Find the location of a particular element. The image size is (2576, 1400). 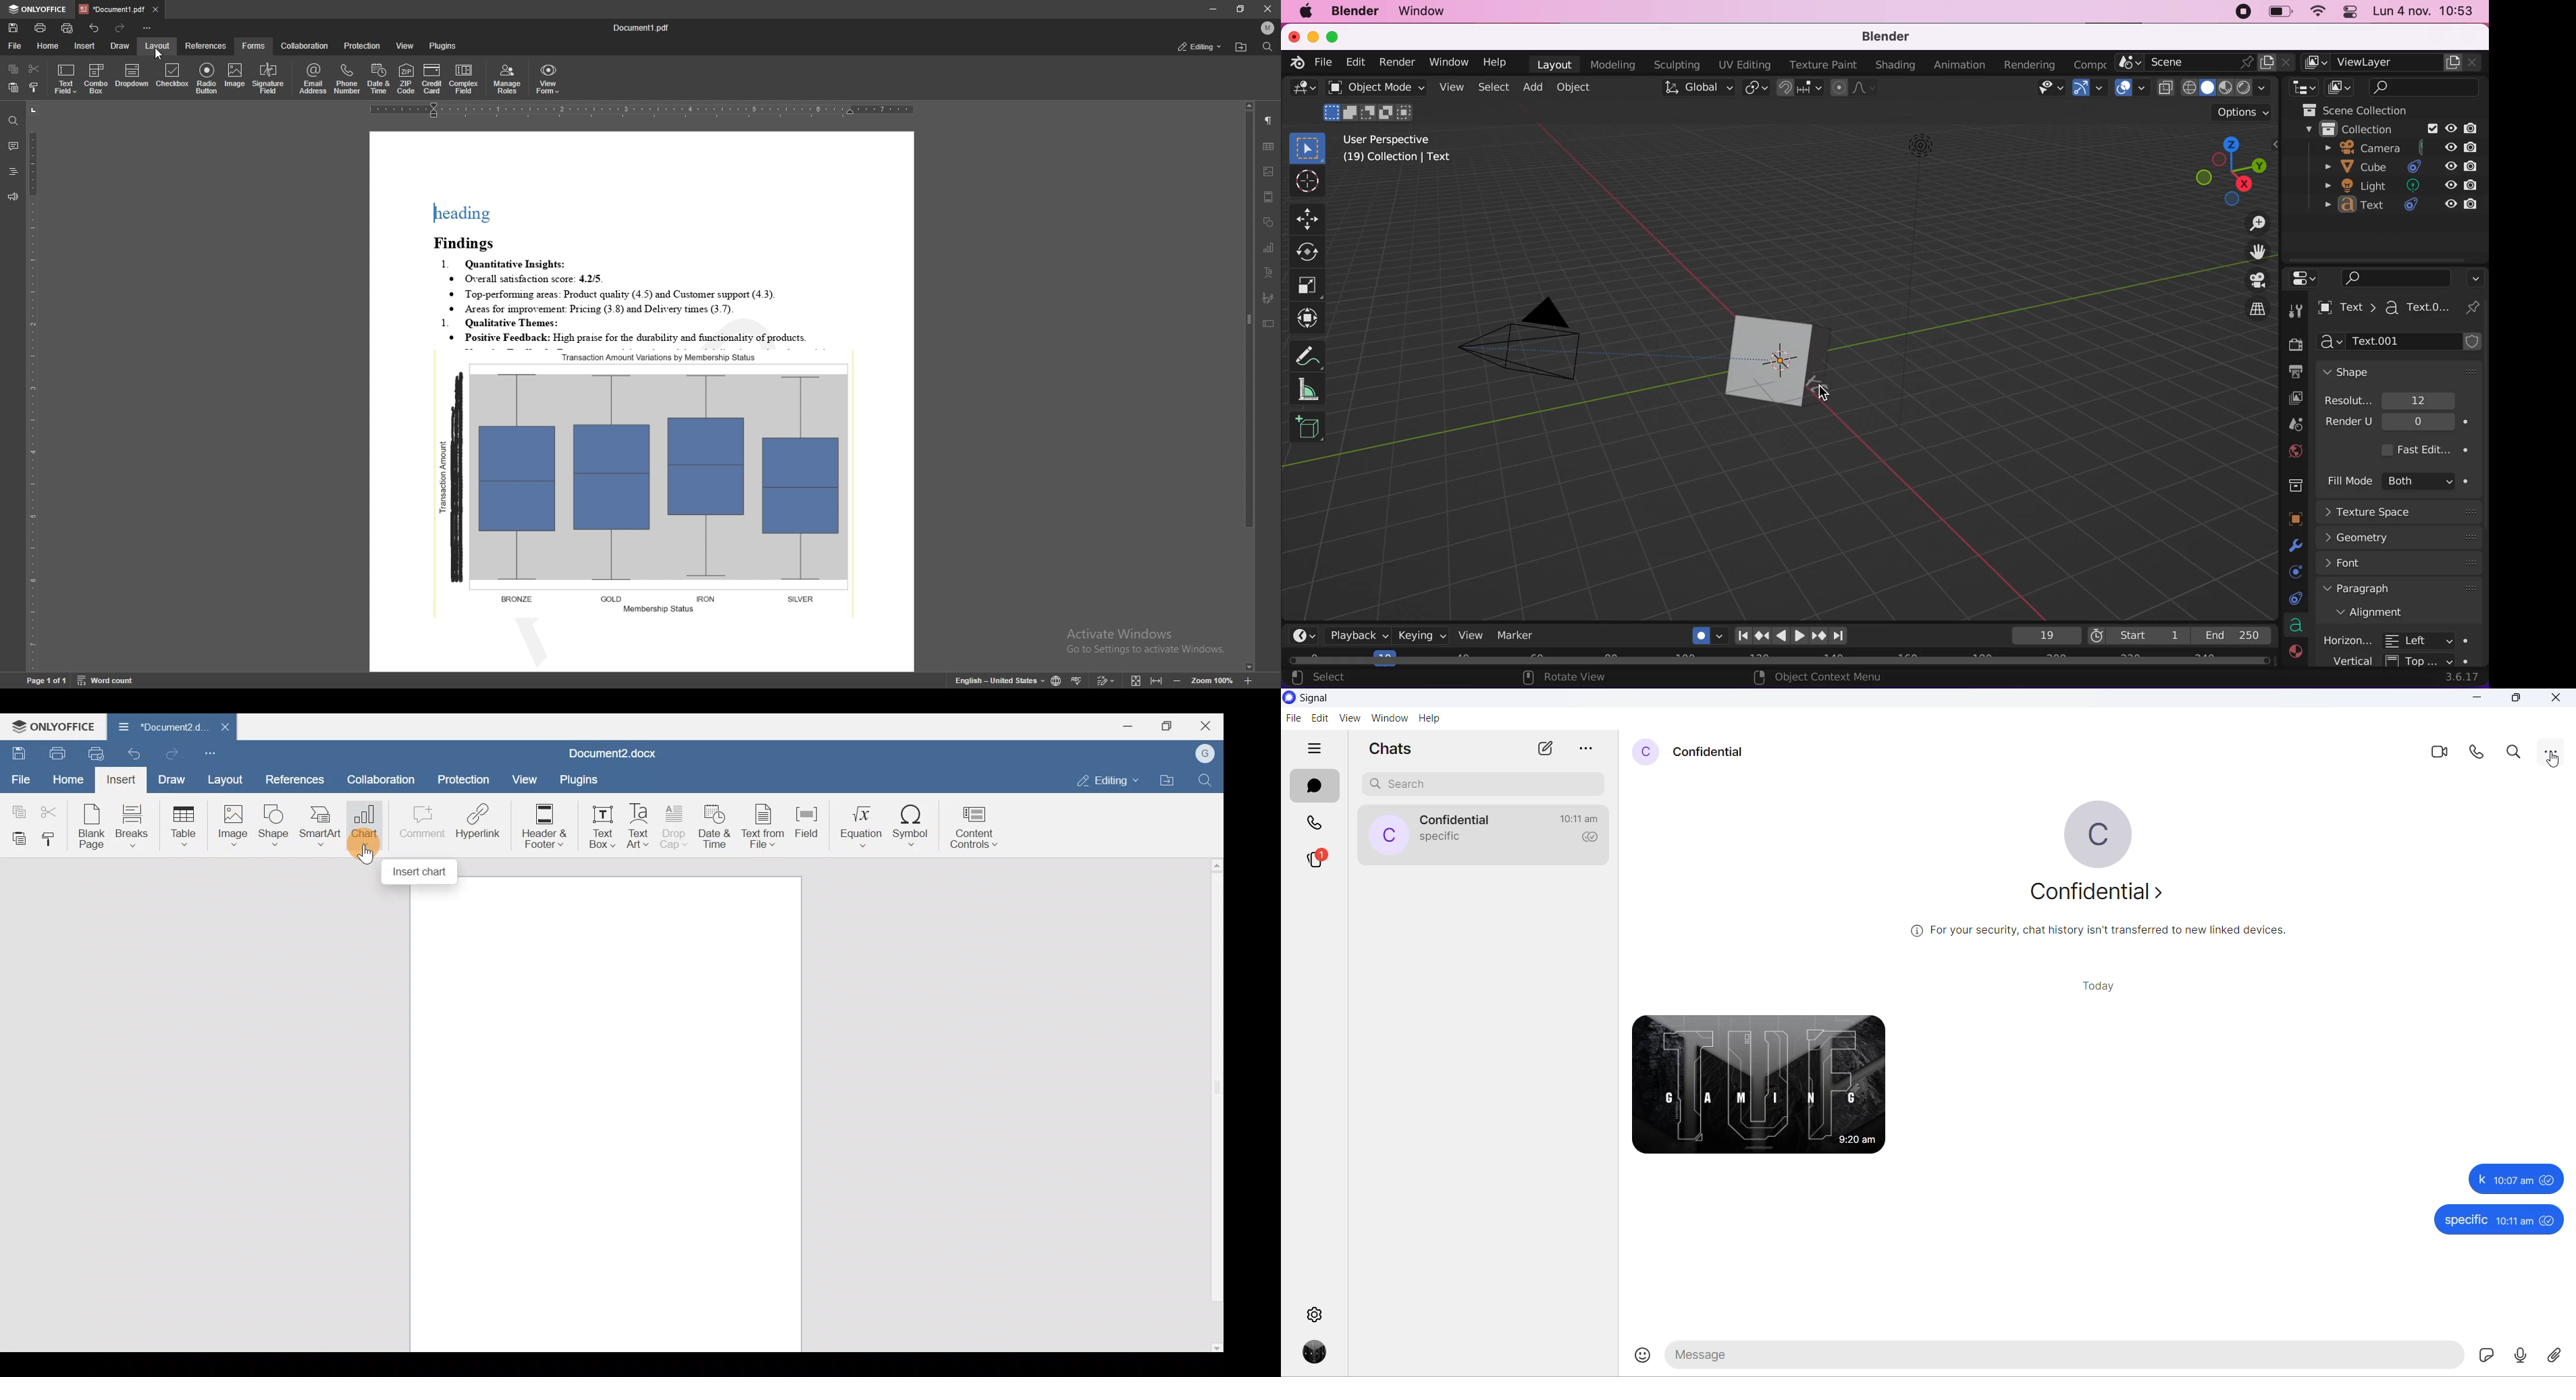

objects is located at coordinates (2297, 518).